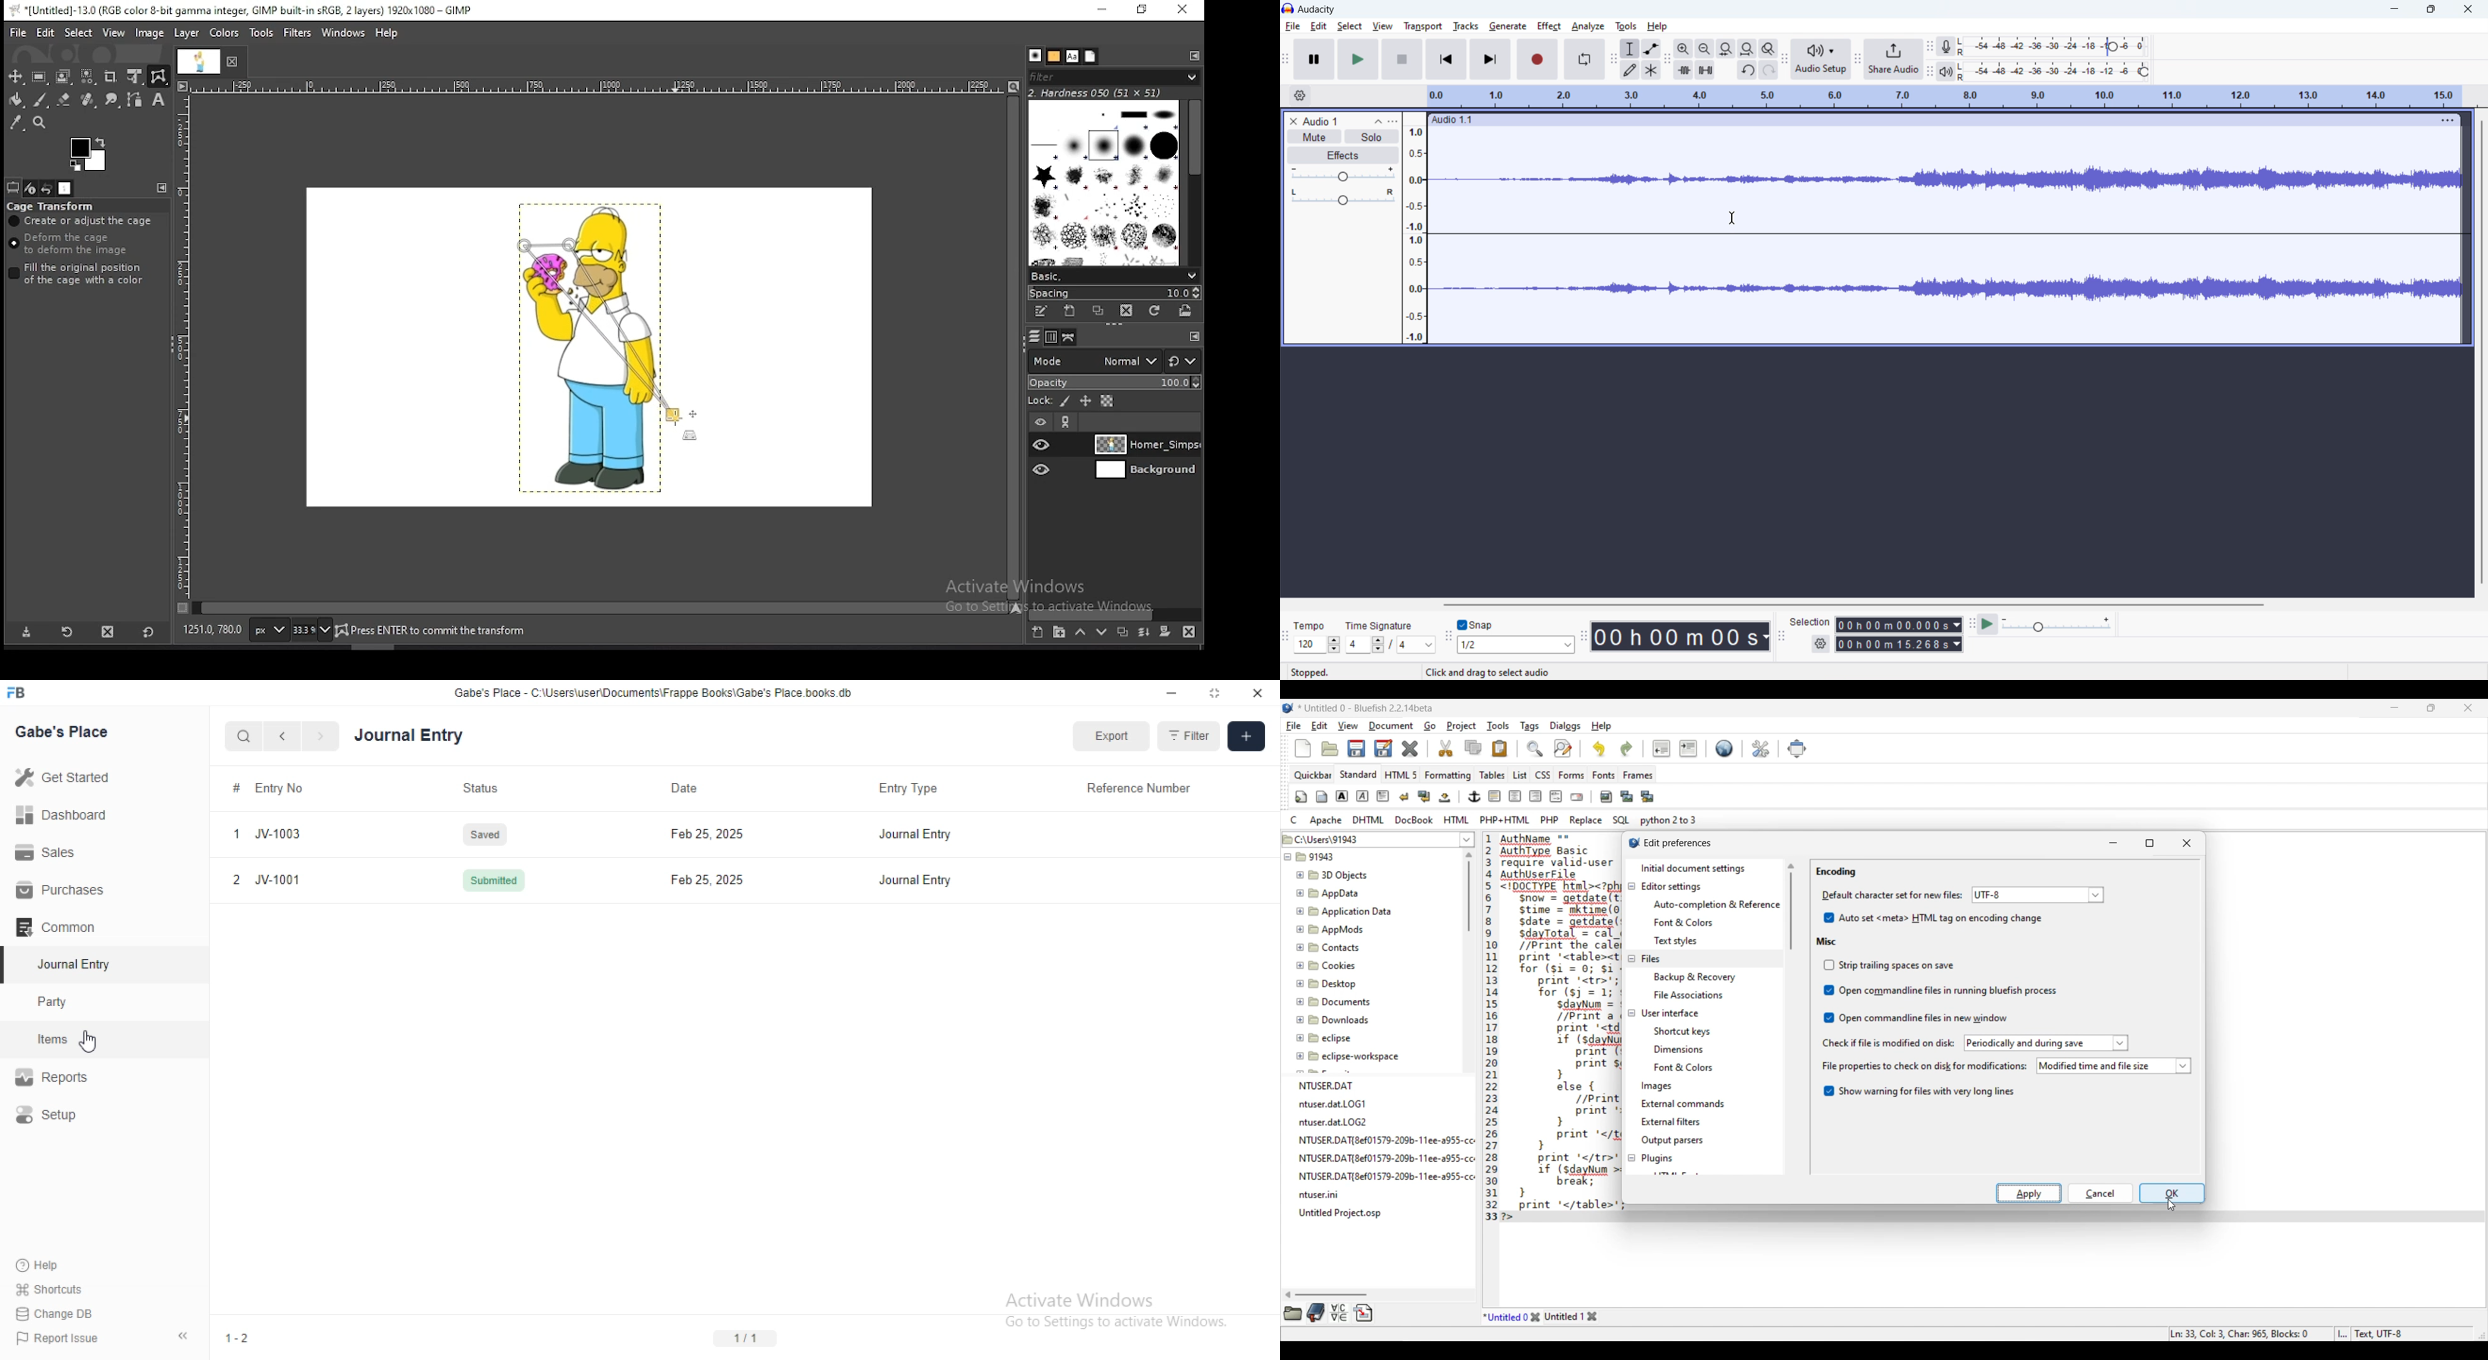 This screenshot has width=2492, height=1372. I want to click on Purchases, so click(66, 890).